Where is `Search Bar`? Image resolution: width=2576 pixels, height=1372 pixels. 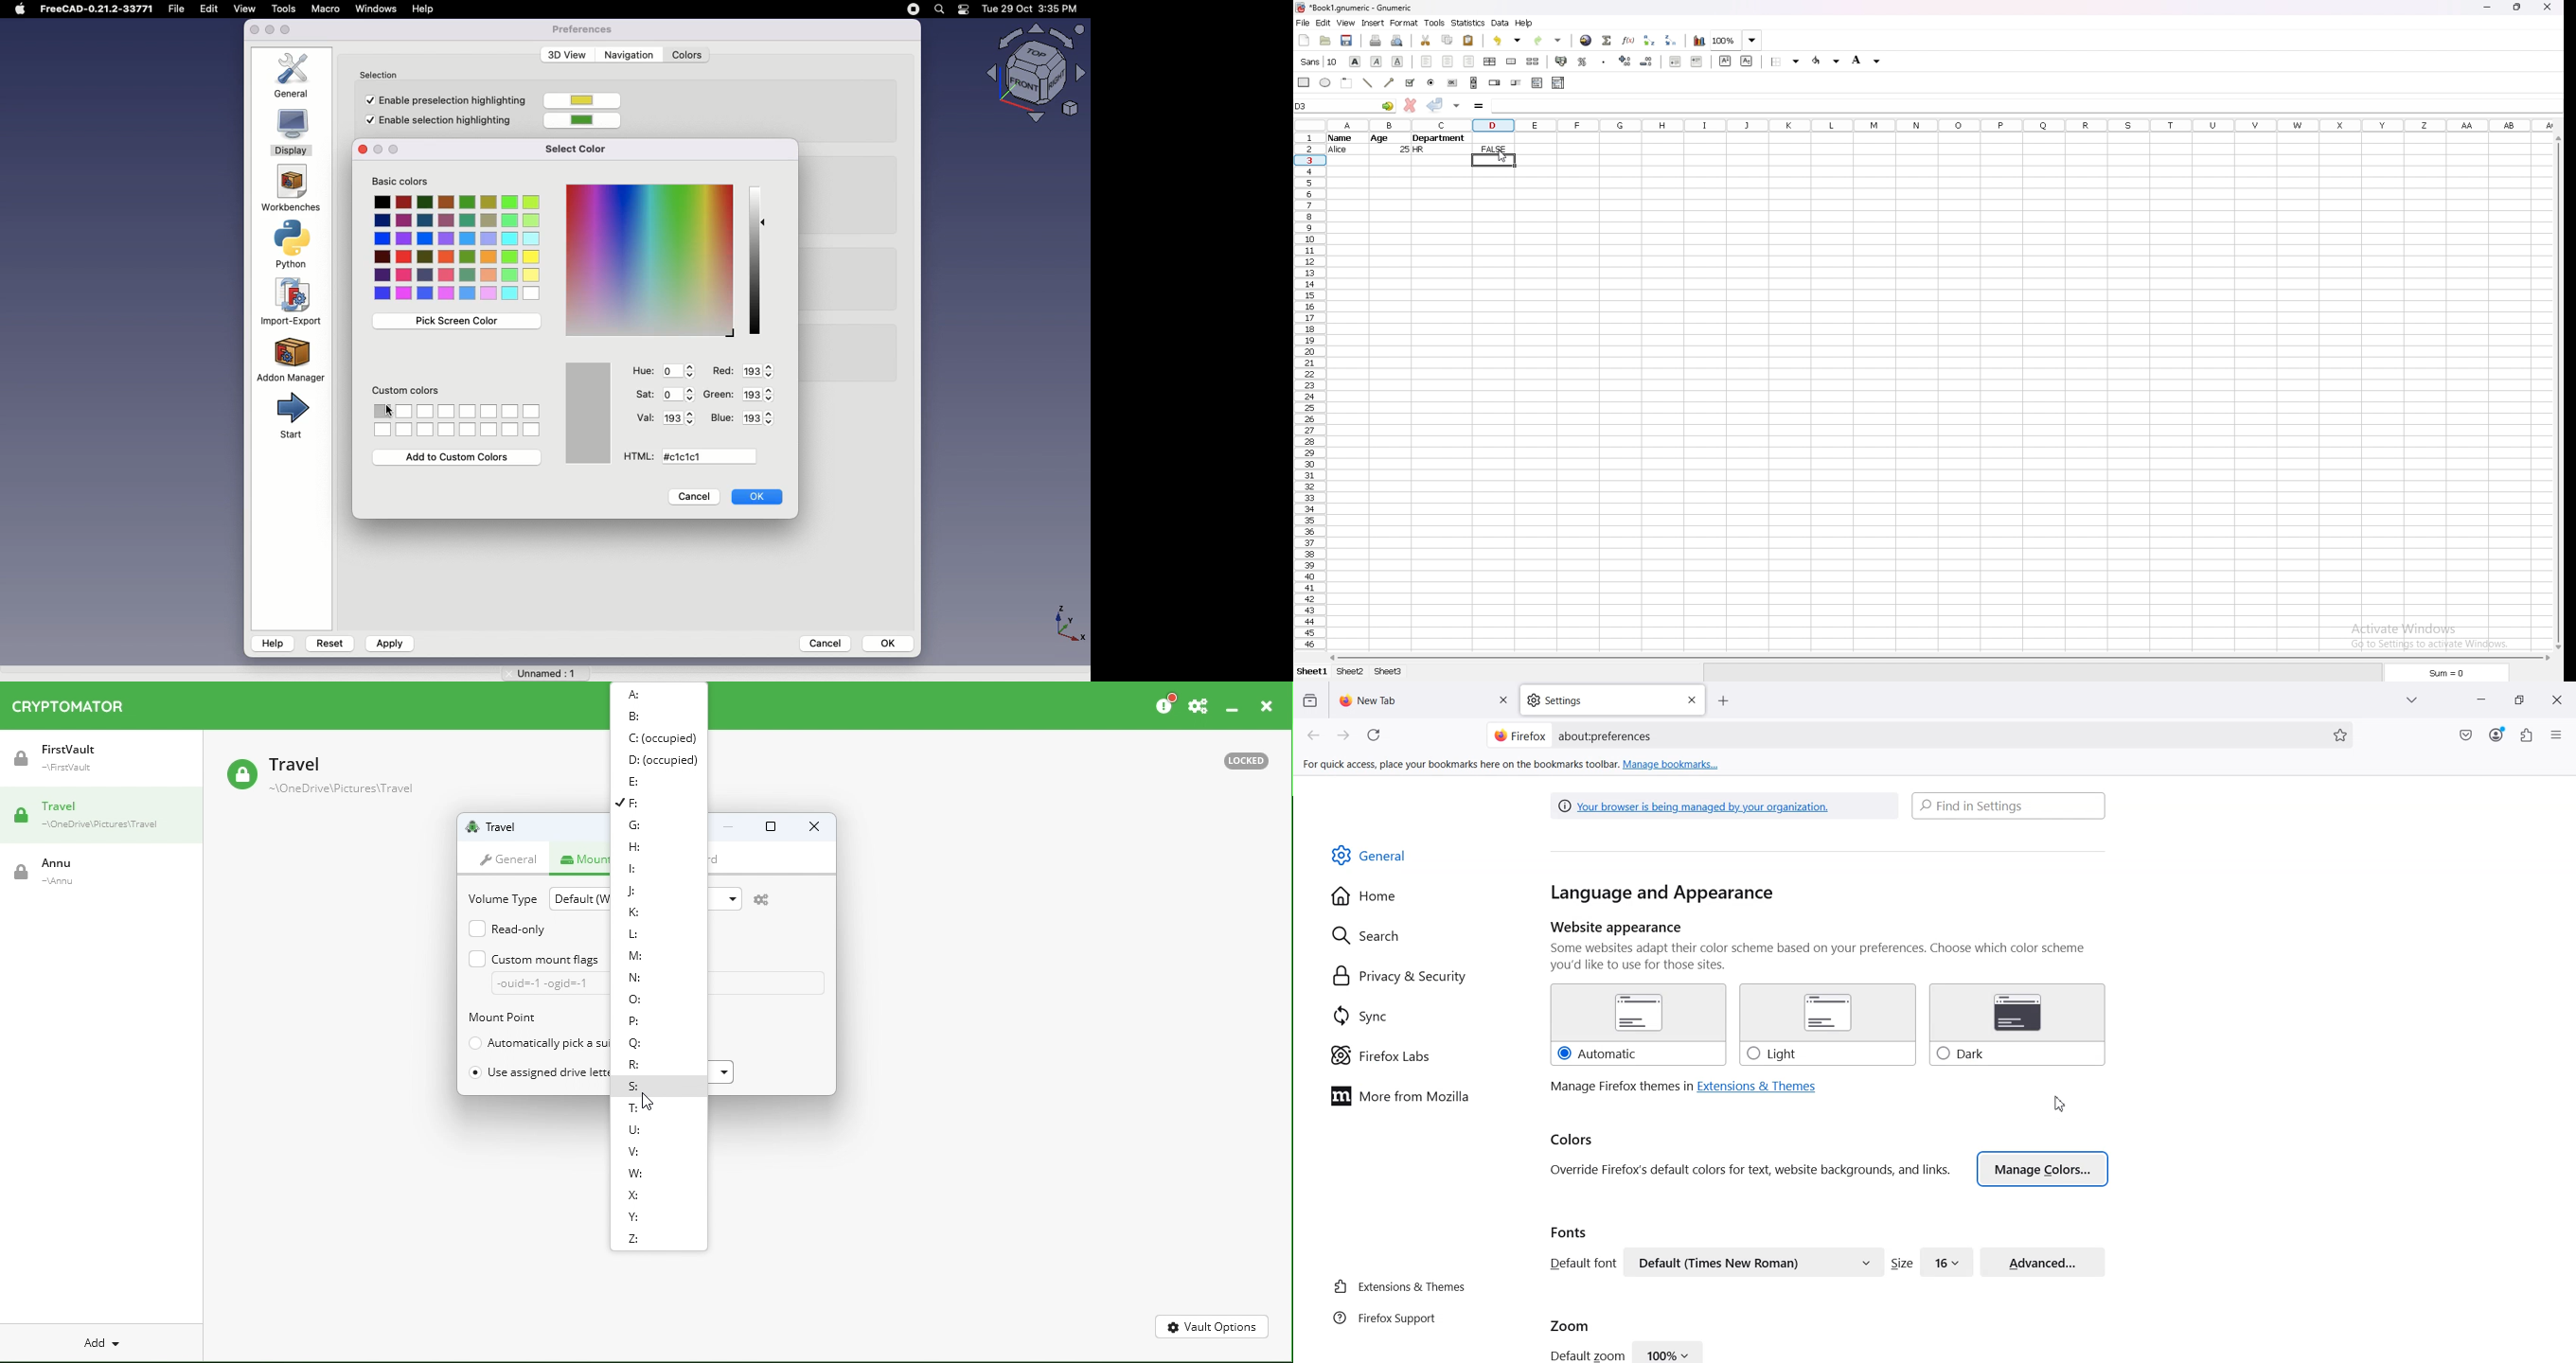 Search Bar is located at coordinates (2010, 805).